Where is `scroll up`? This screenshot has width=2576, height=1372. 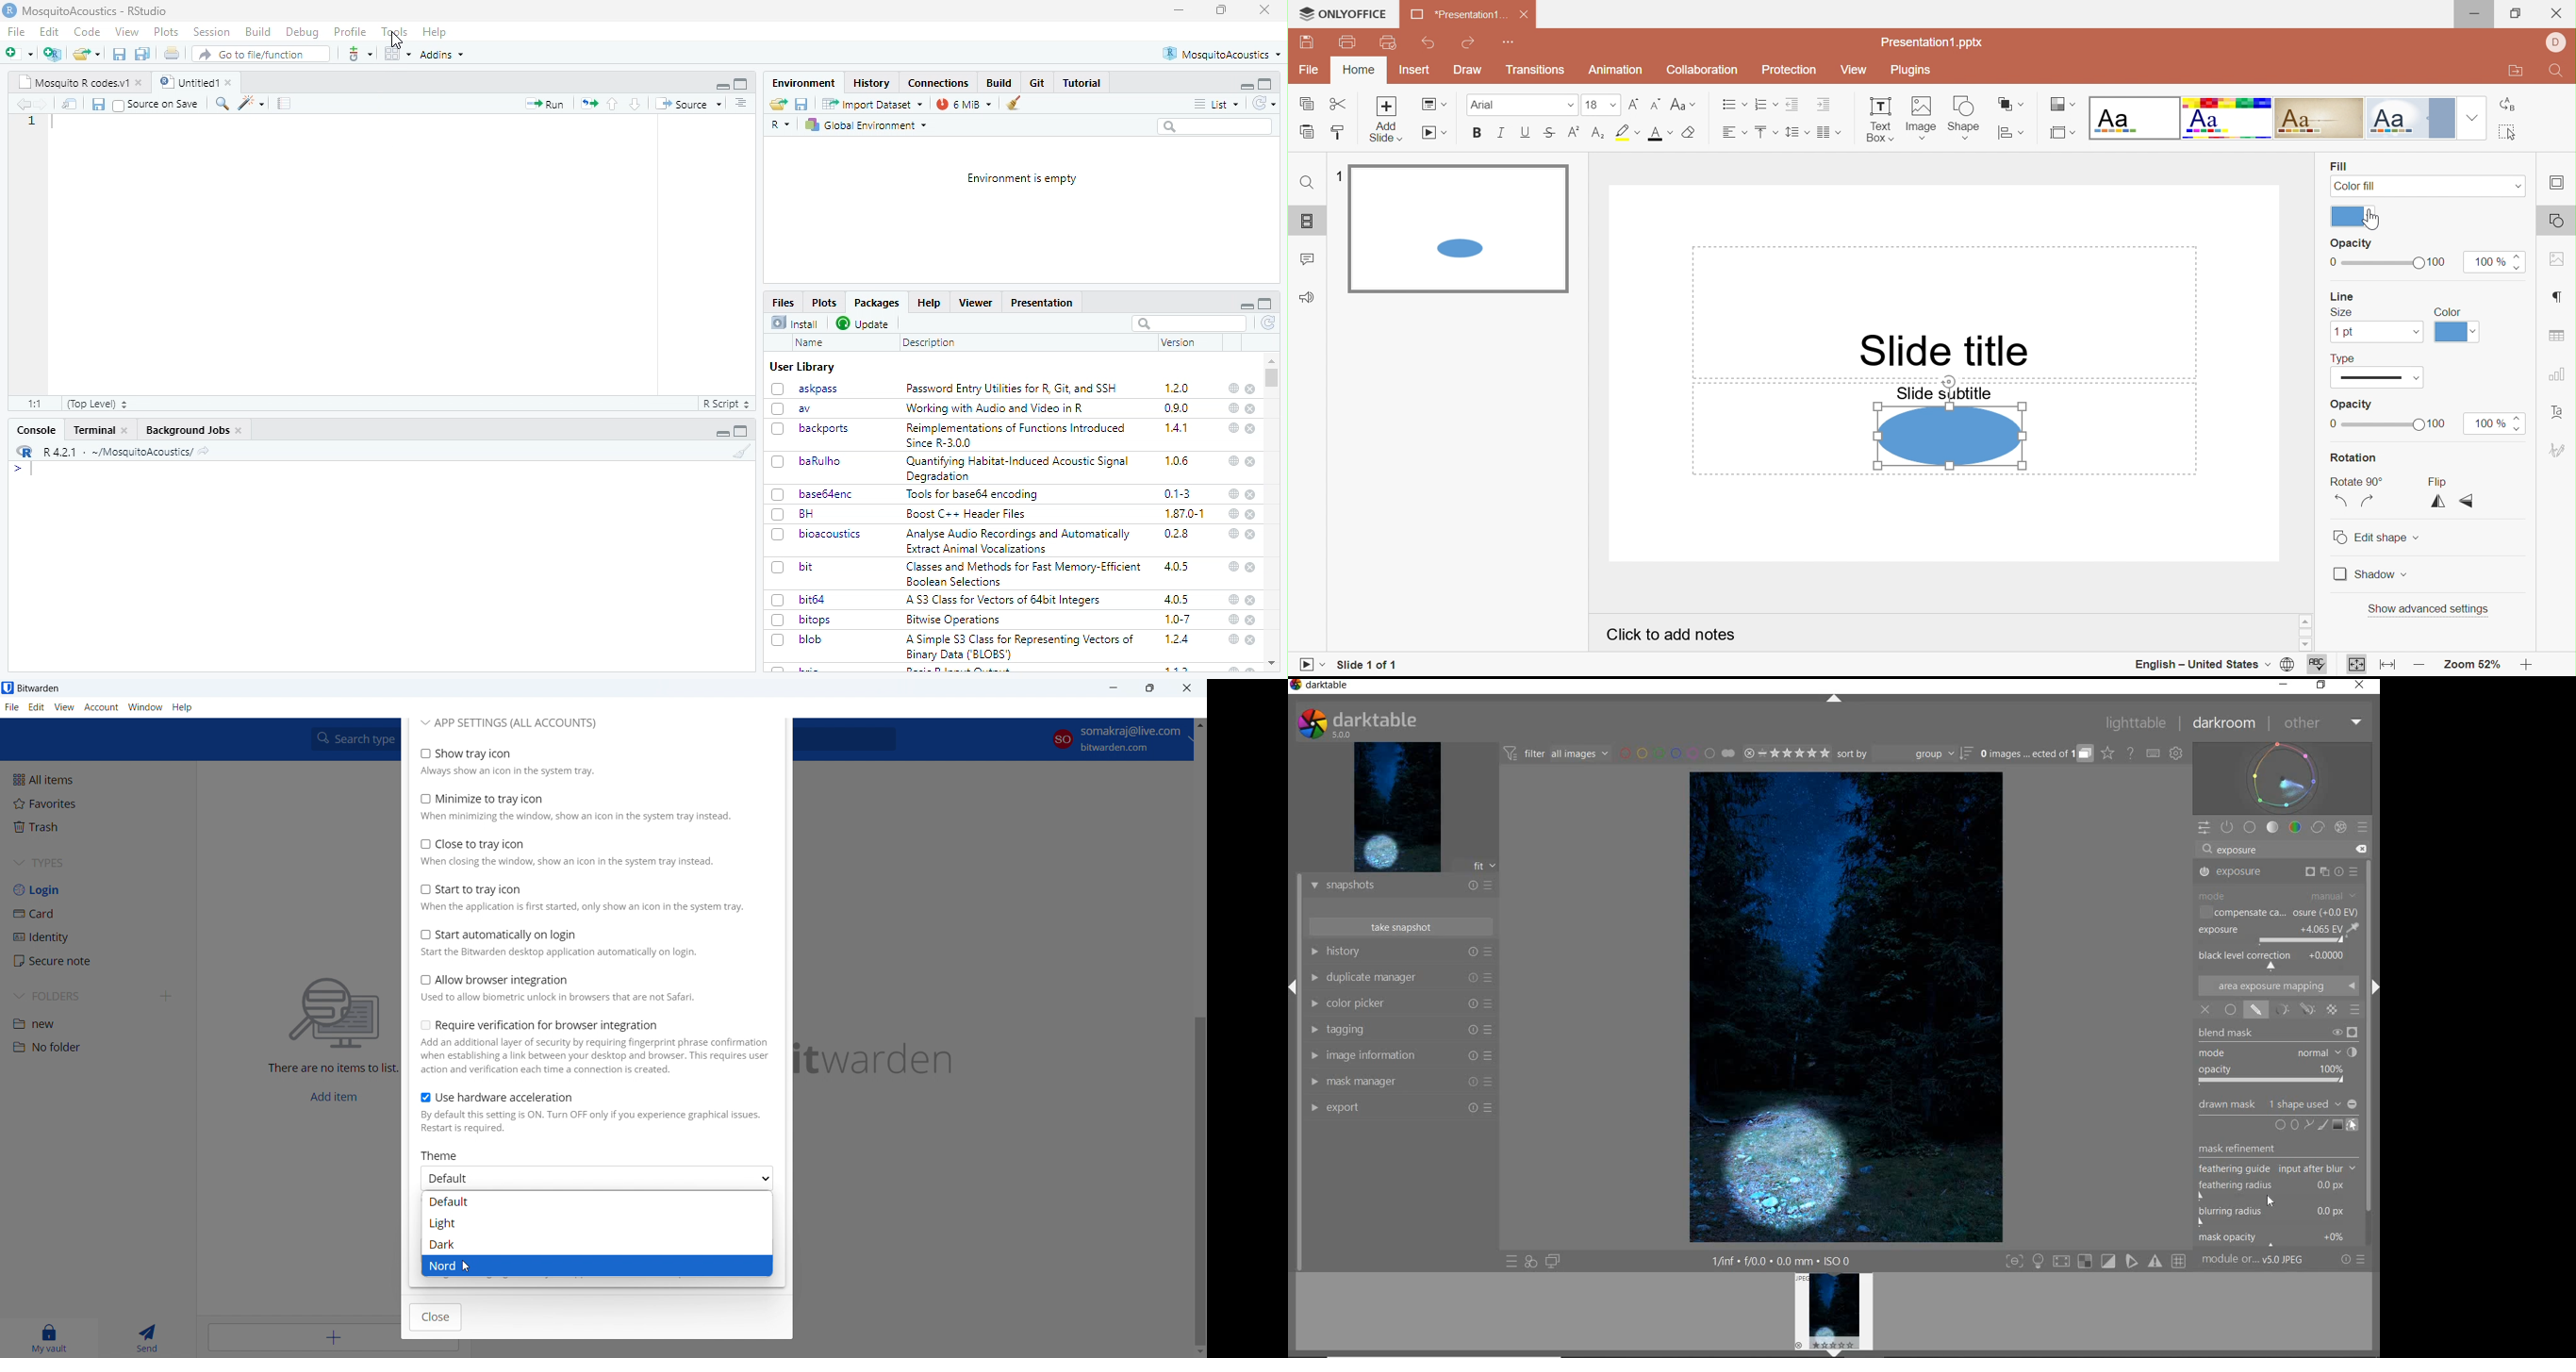 scroll up is located at coordinates (1272, 361).